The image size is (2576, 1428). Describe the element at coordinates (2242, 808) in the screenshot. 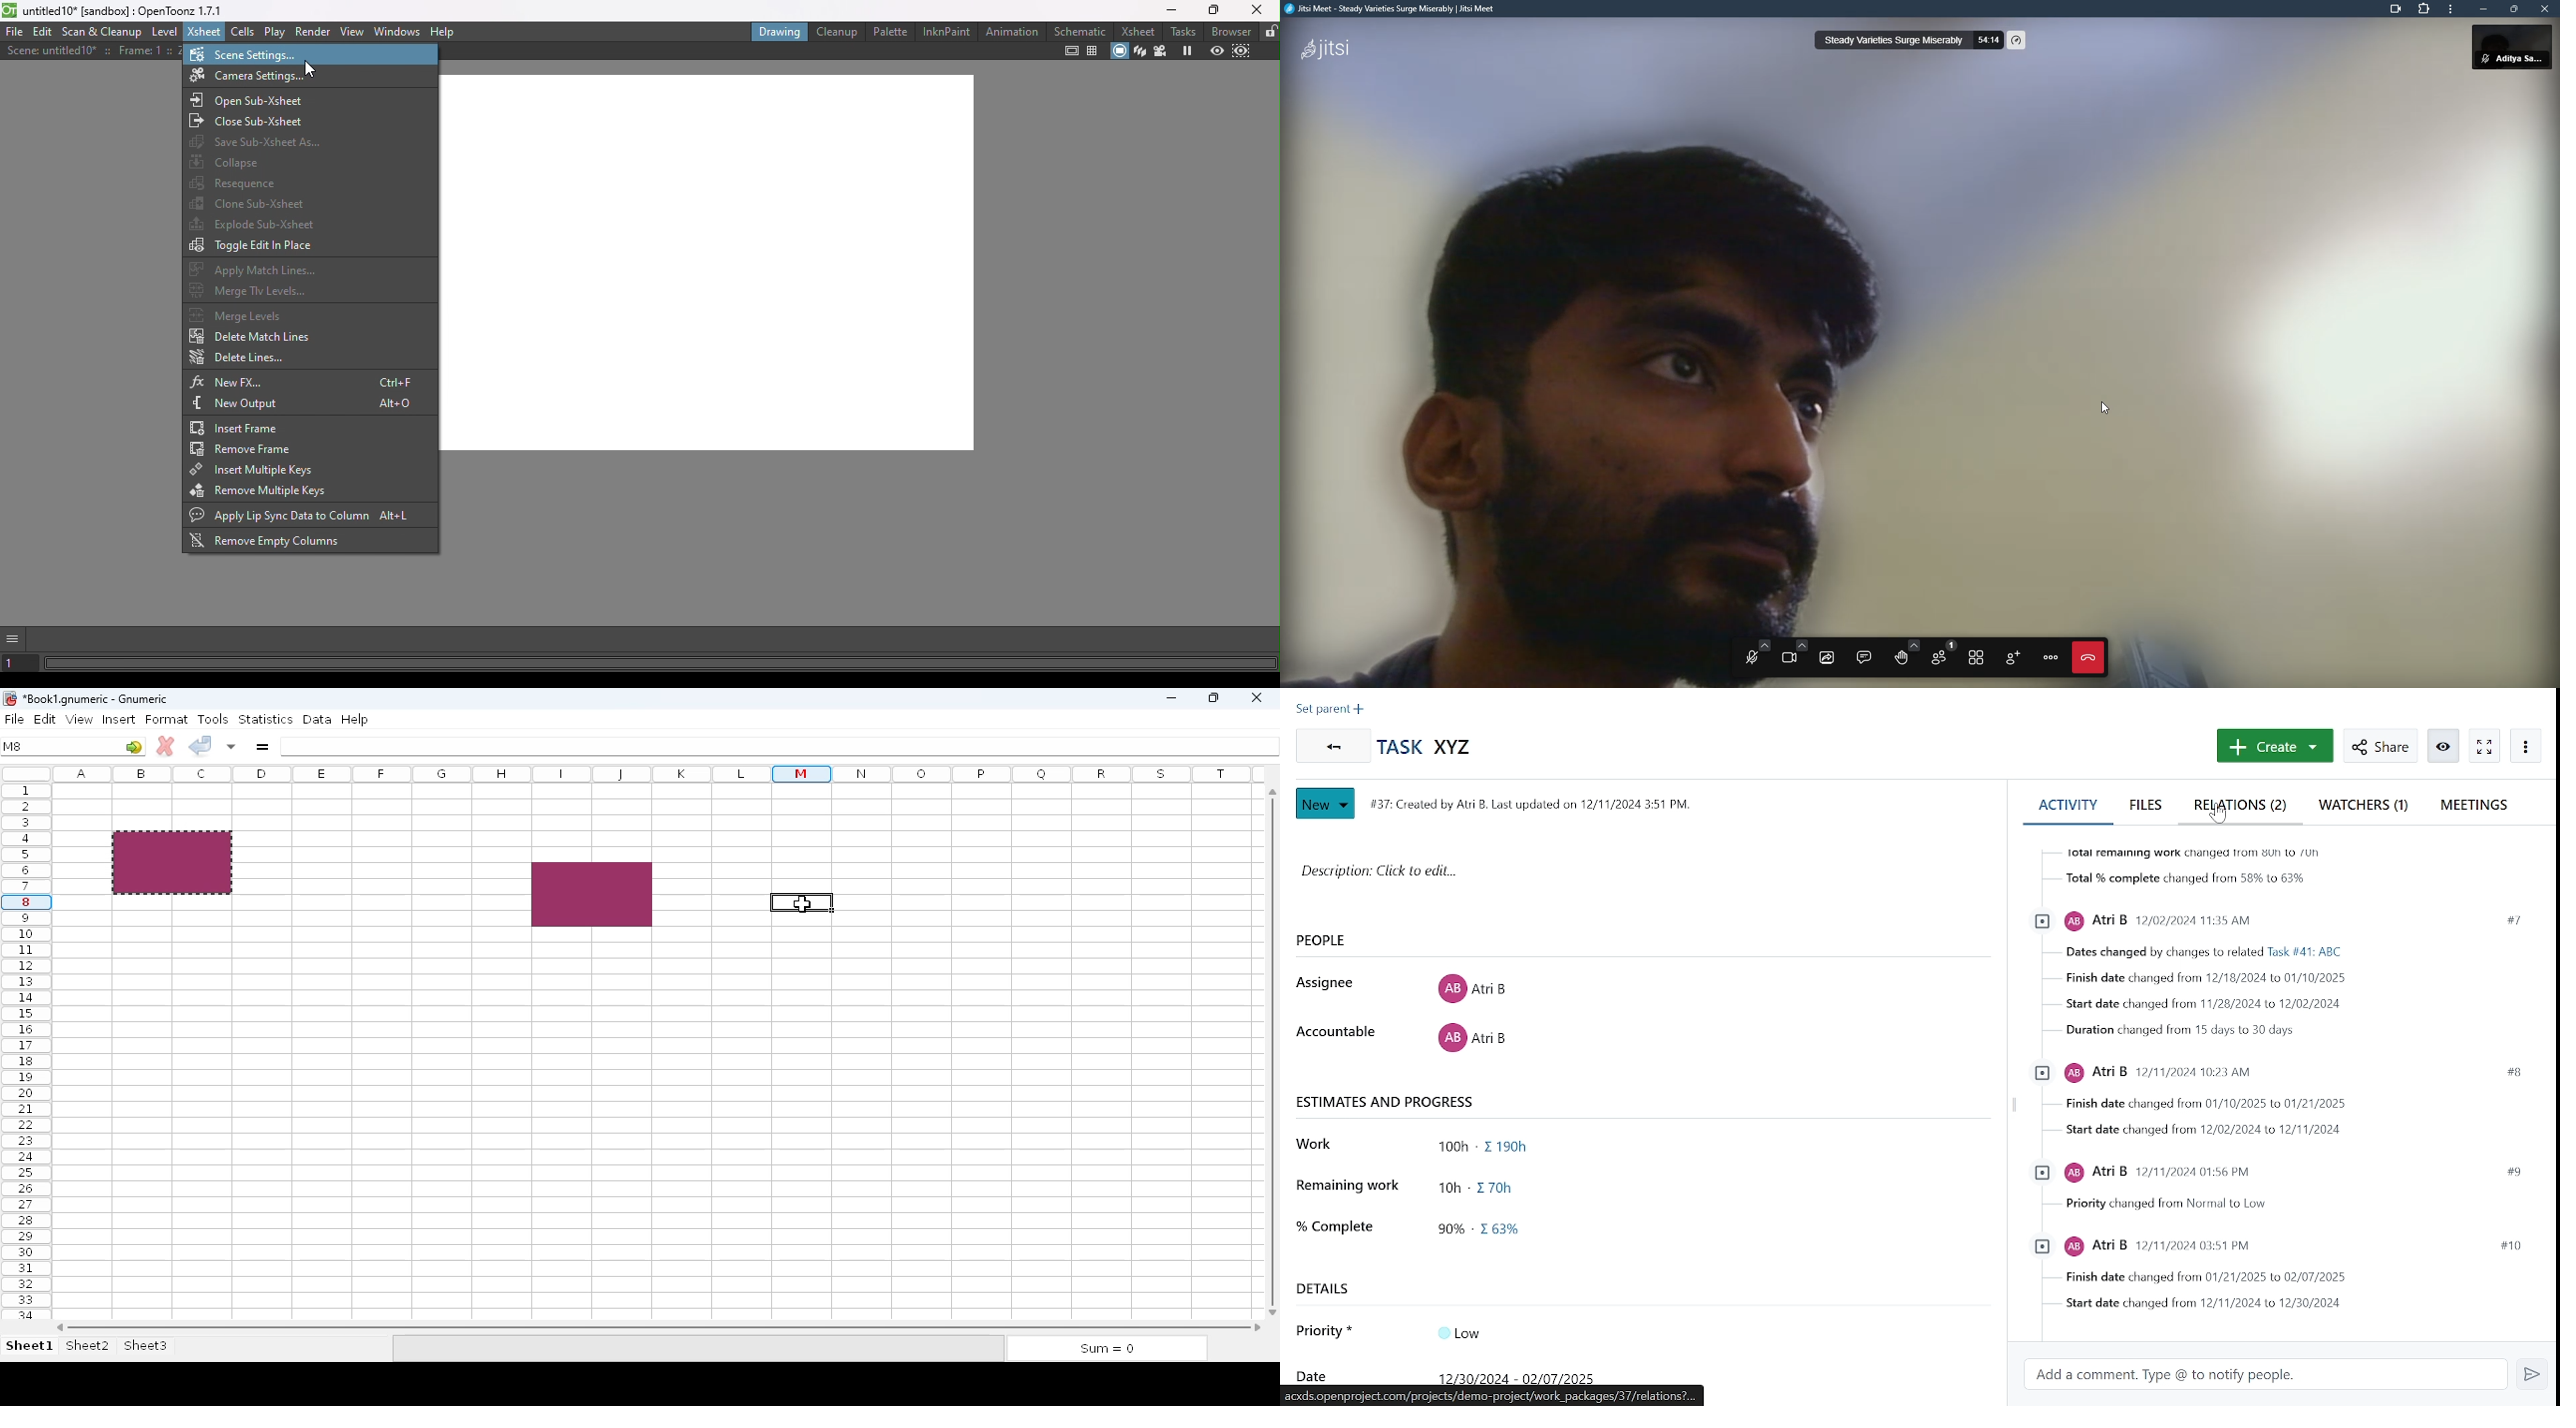

I see `relations` at that location.